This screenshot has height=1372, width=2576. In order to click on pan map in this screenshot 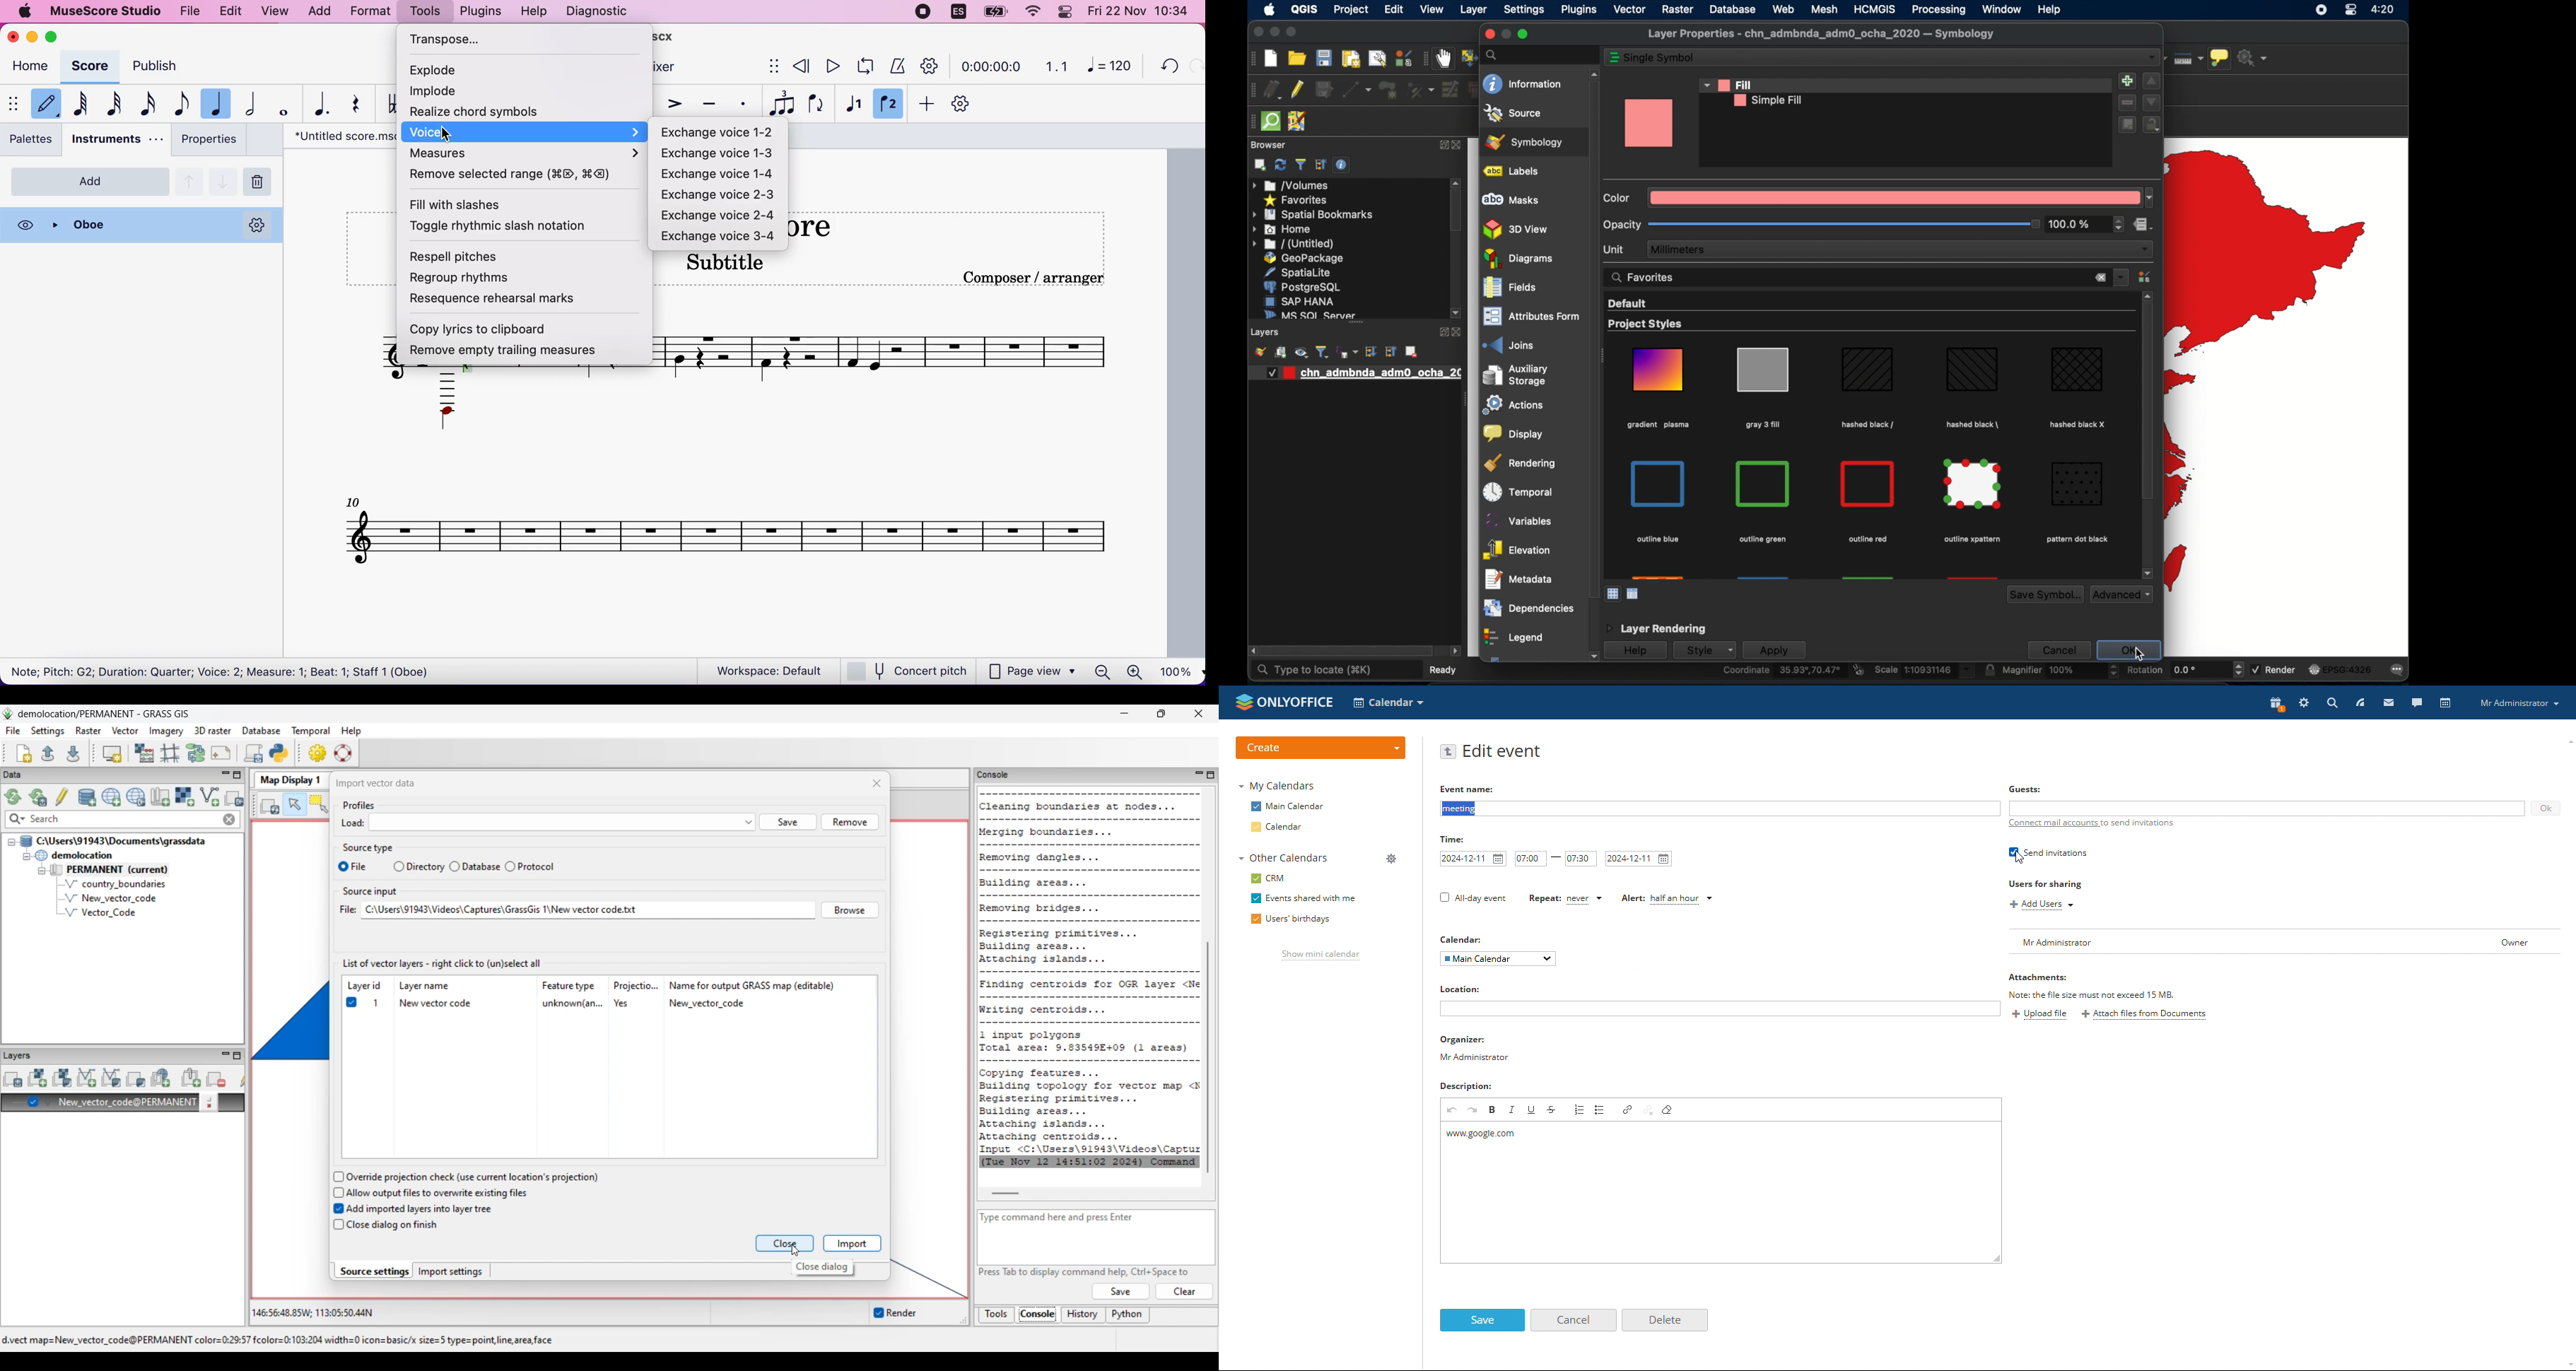, I will do `click(1443, 60)`.